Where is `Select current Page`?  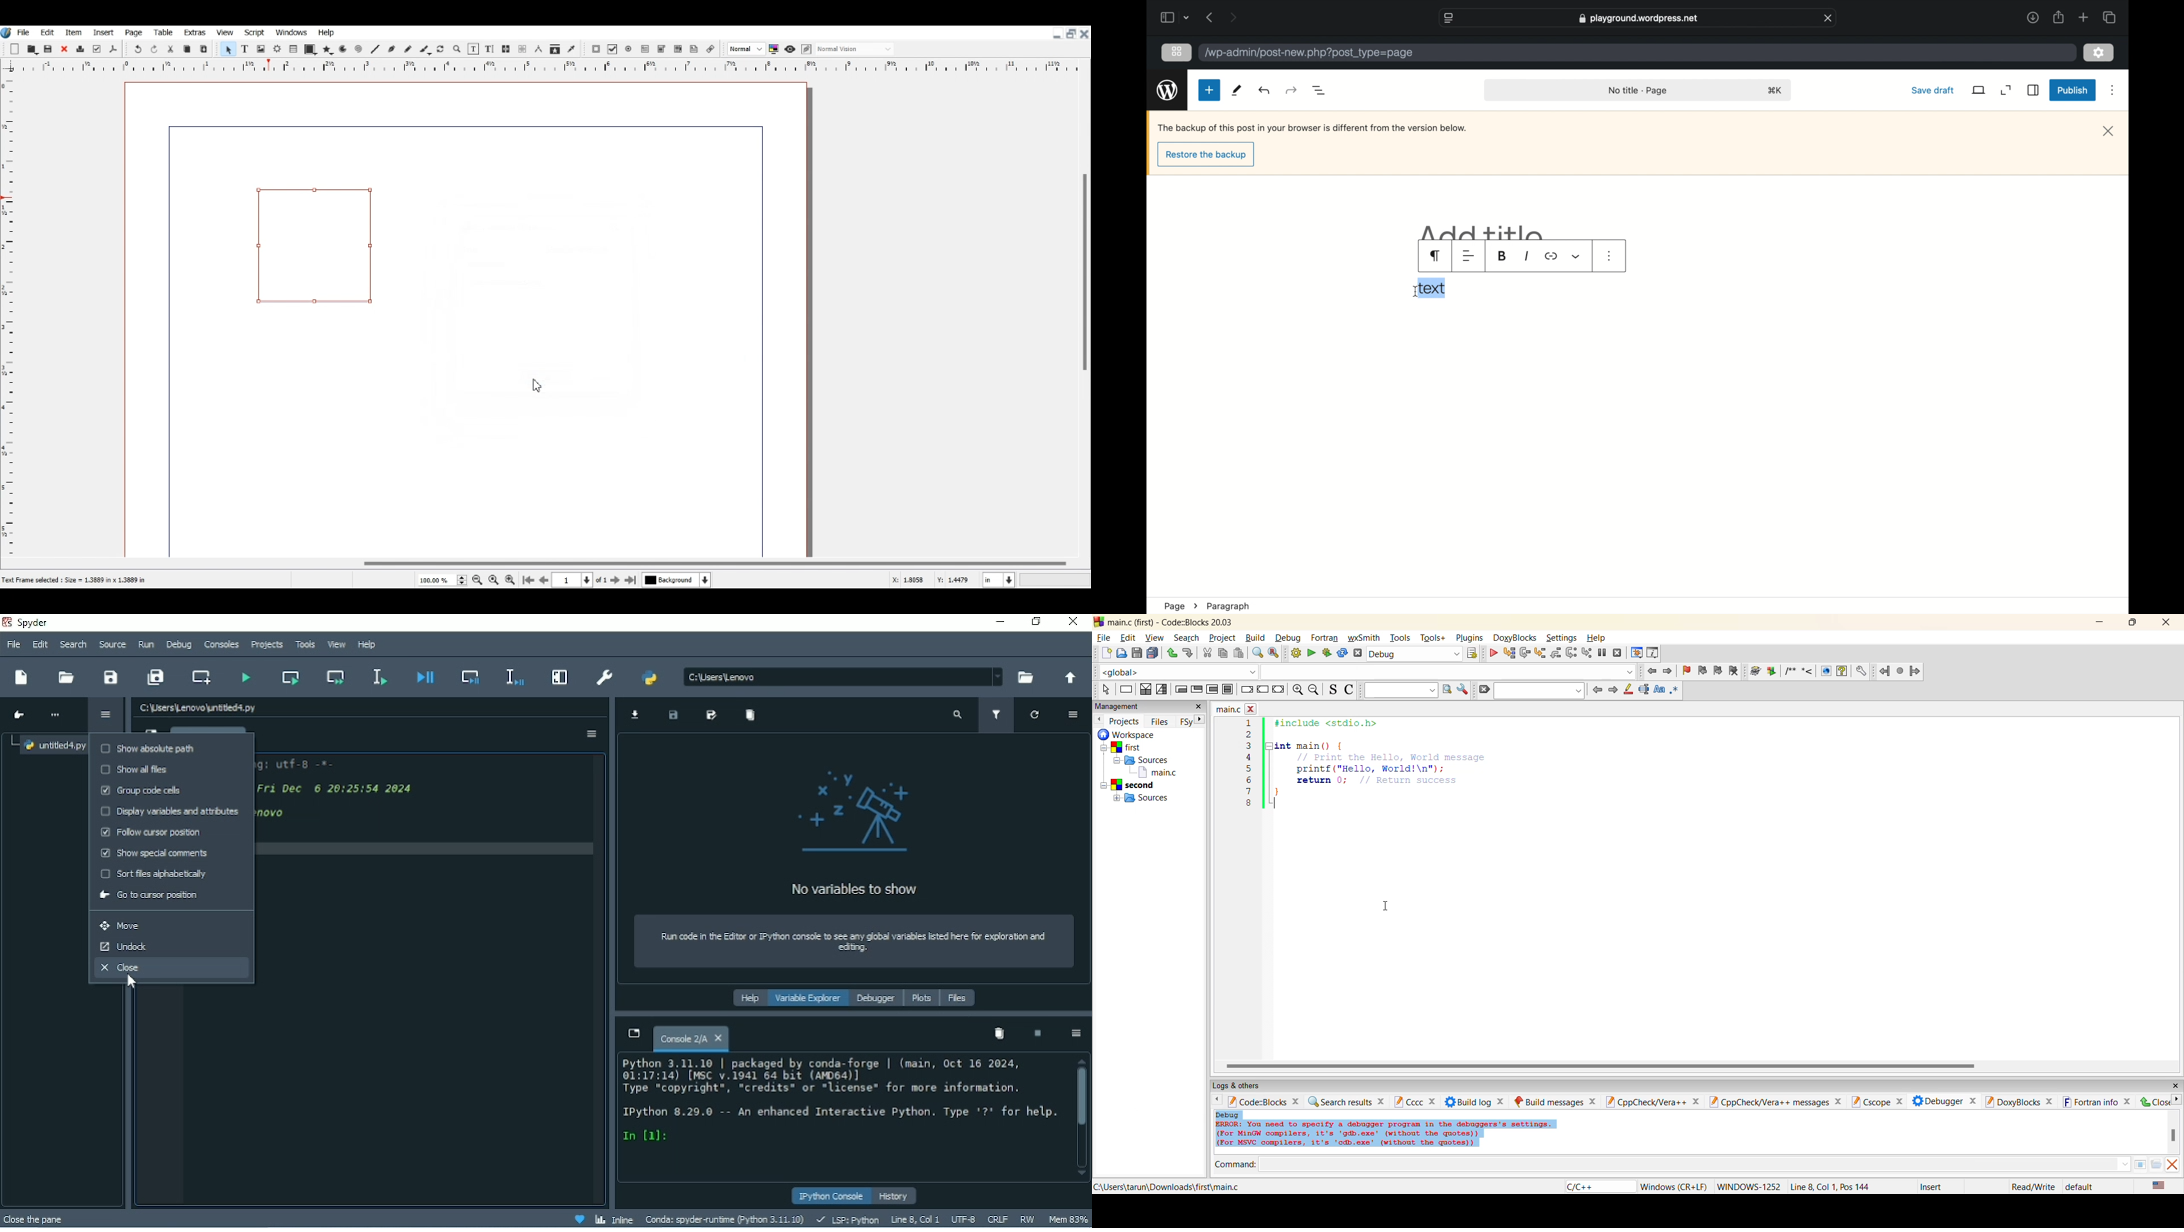
Select current Page is located at coordinates (583, 580).